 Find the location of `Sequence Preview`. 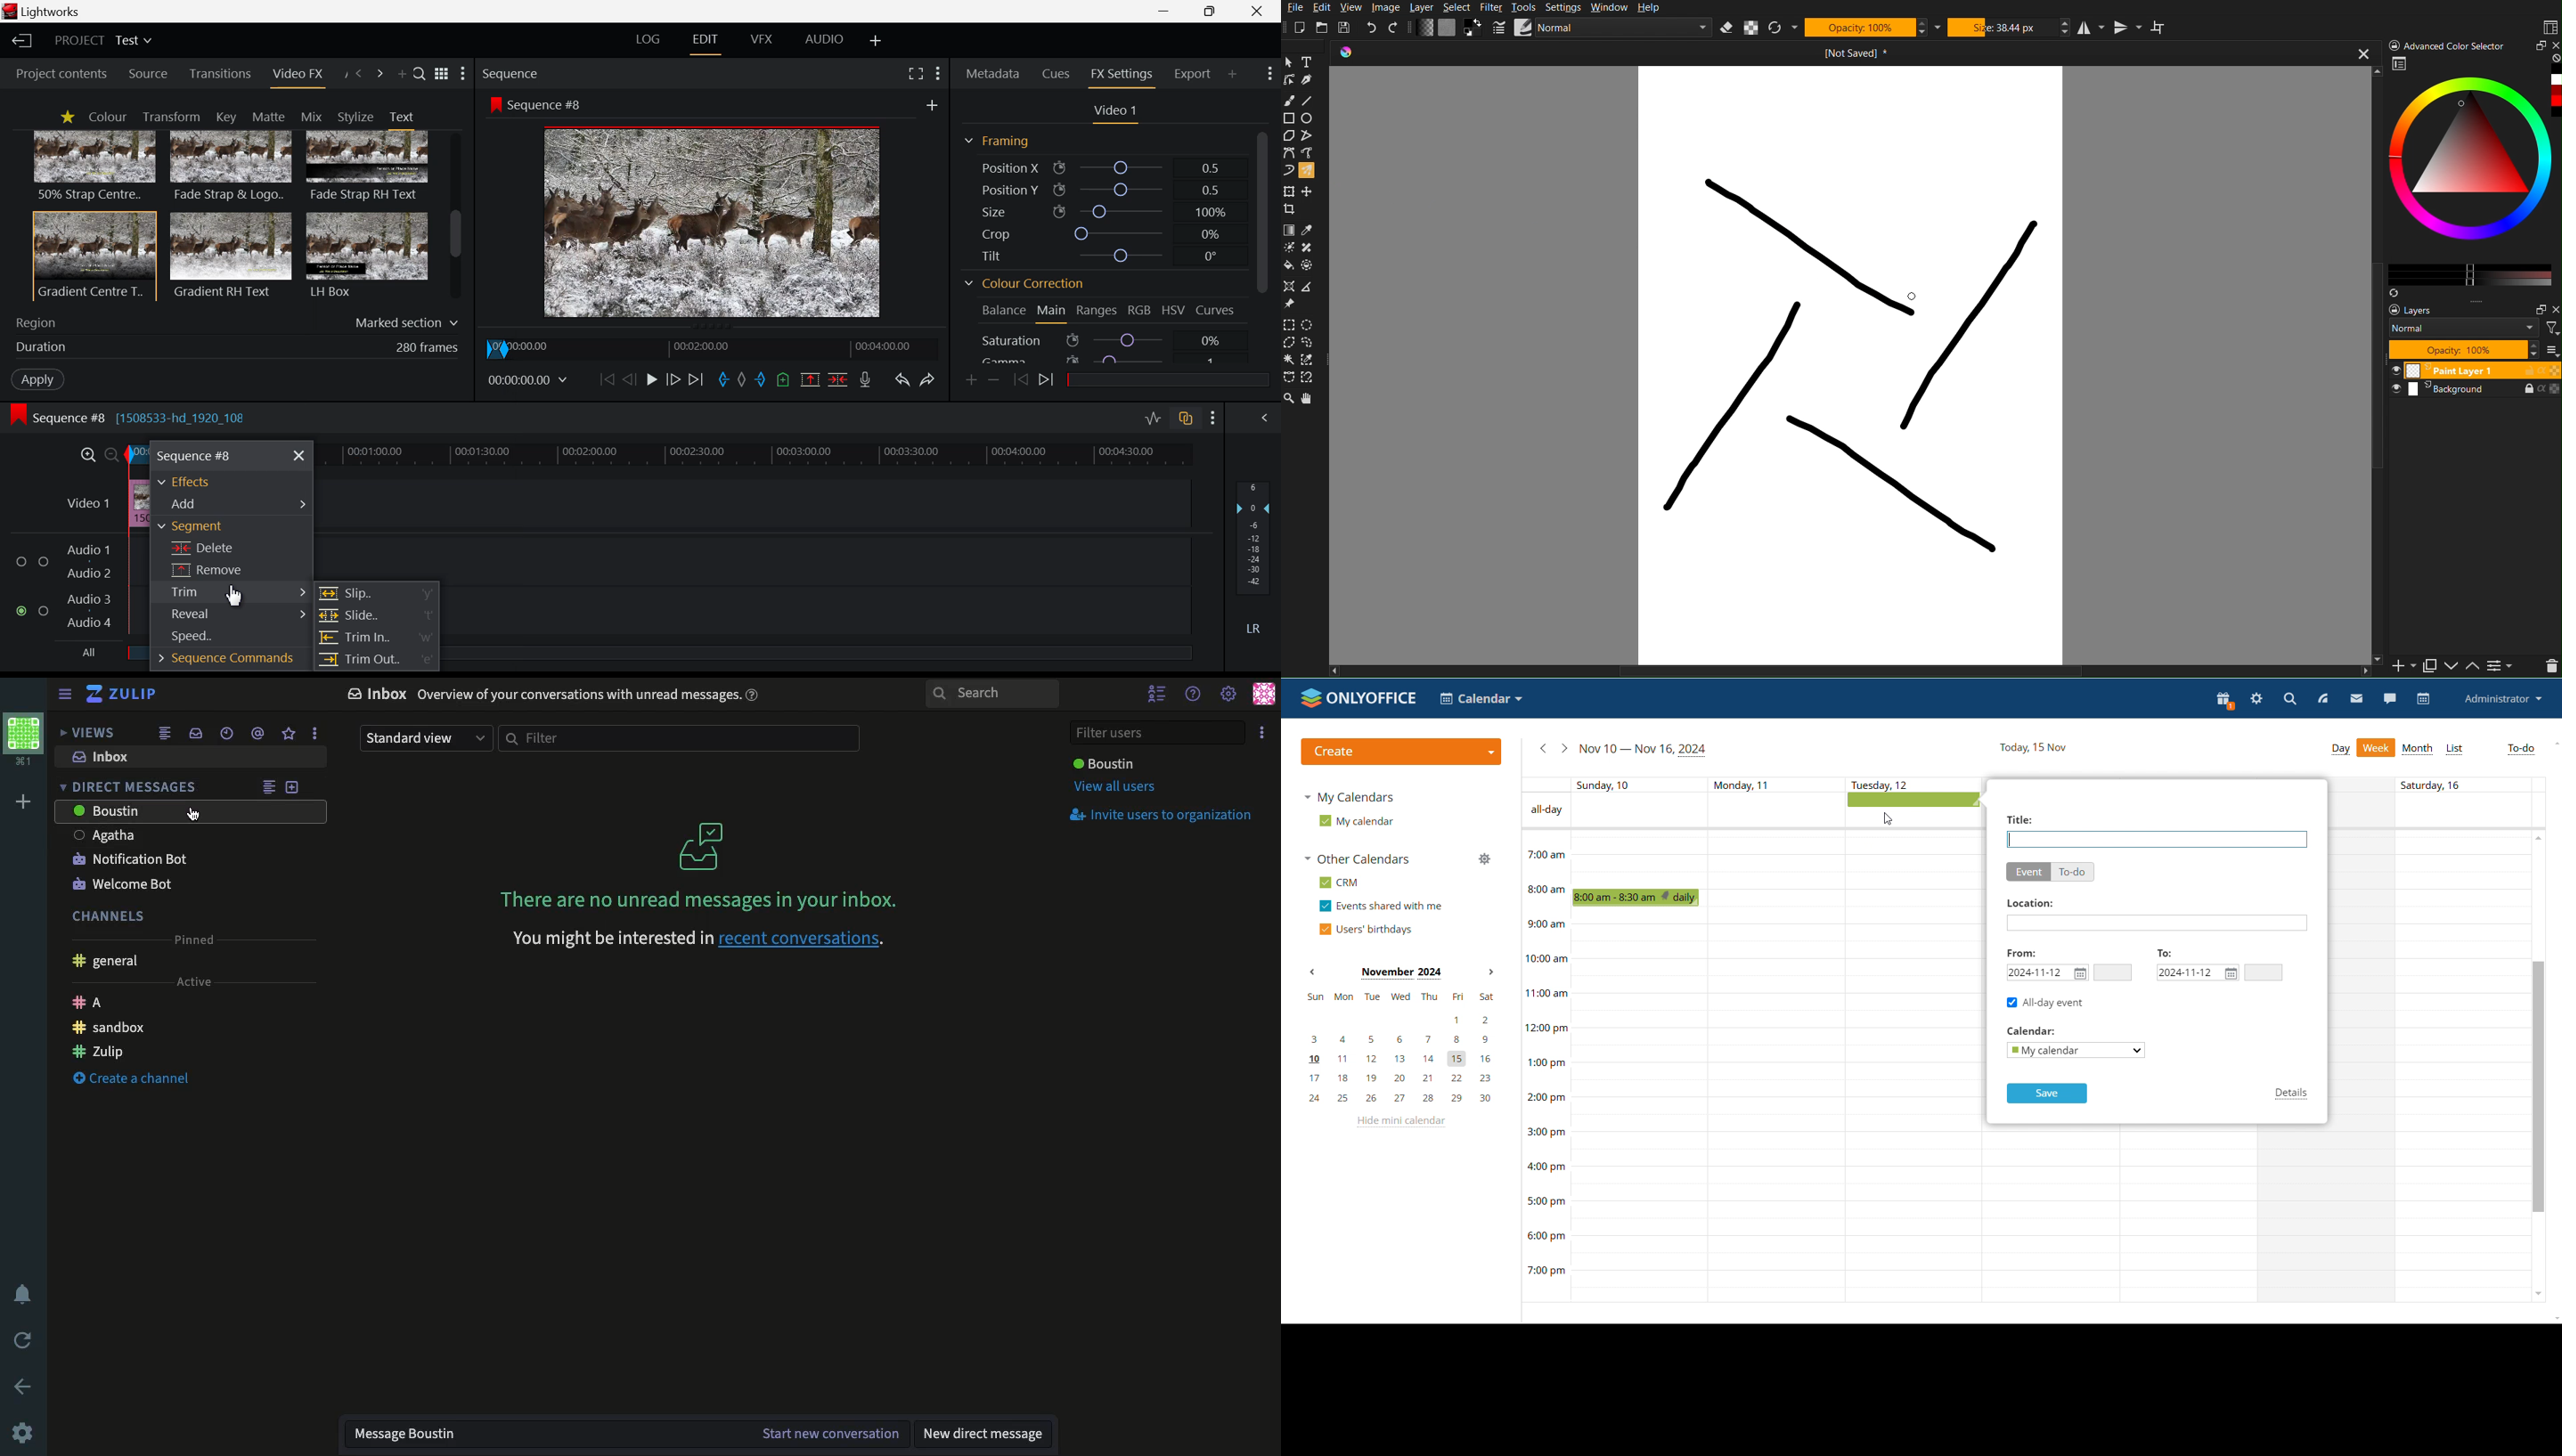

Sequence Preview is located at coordinates (714, 225).